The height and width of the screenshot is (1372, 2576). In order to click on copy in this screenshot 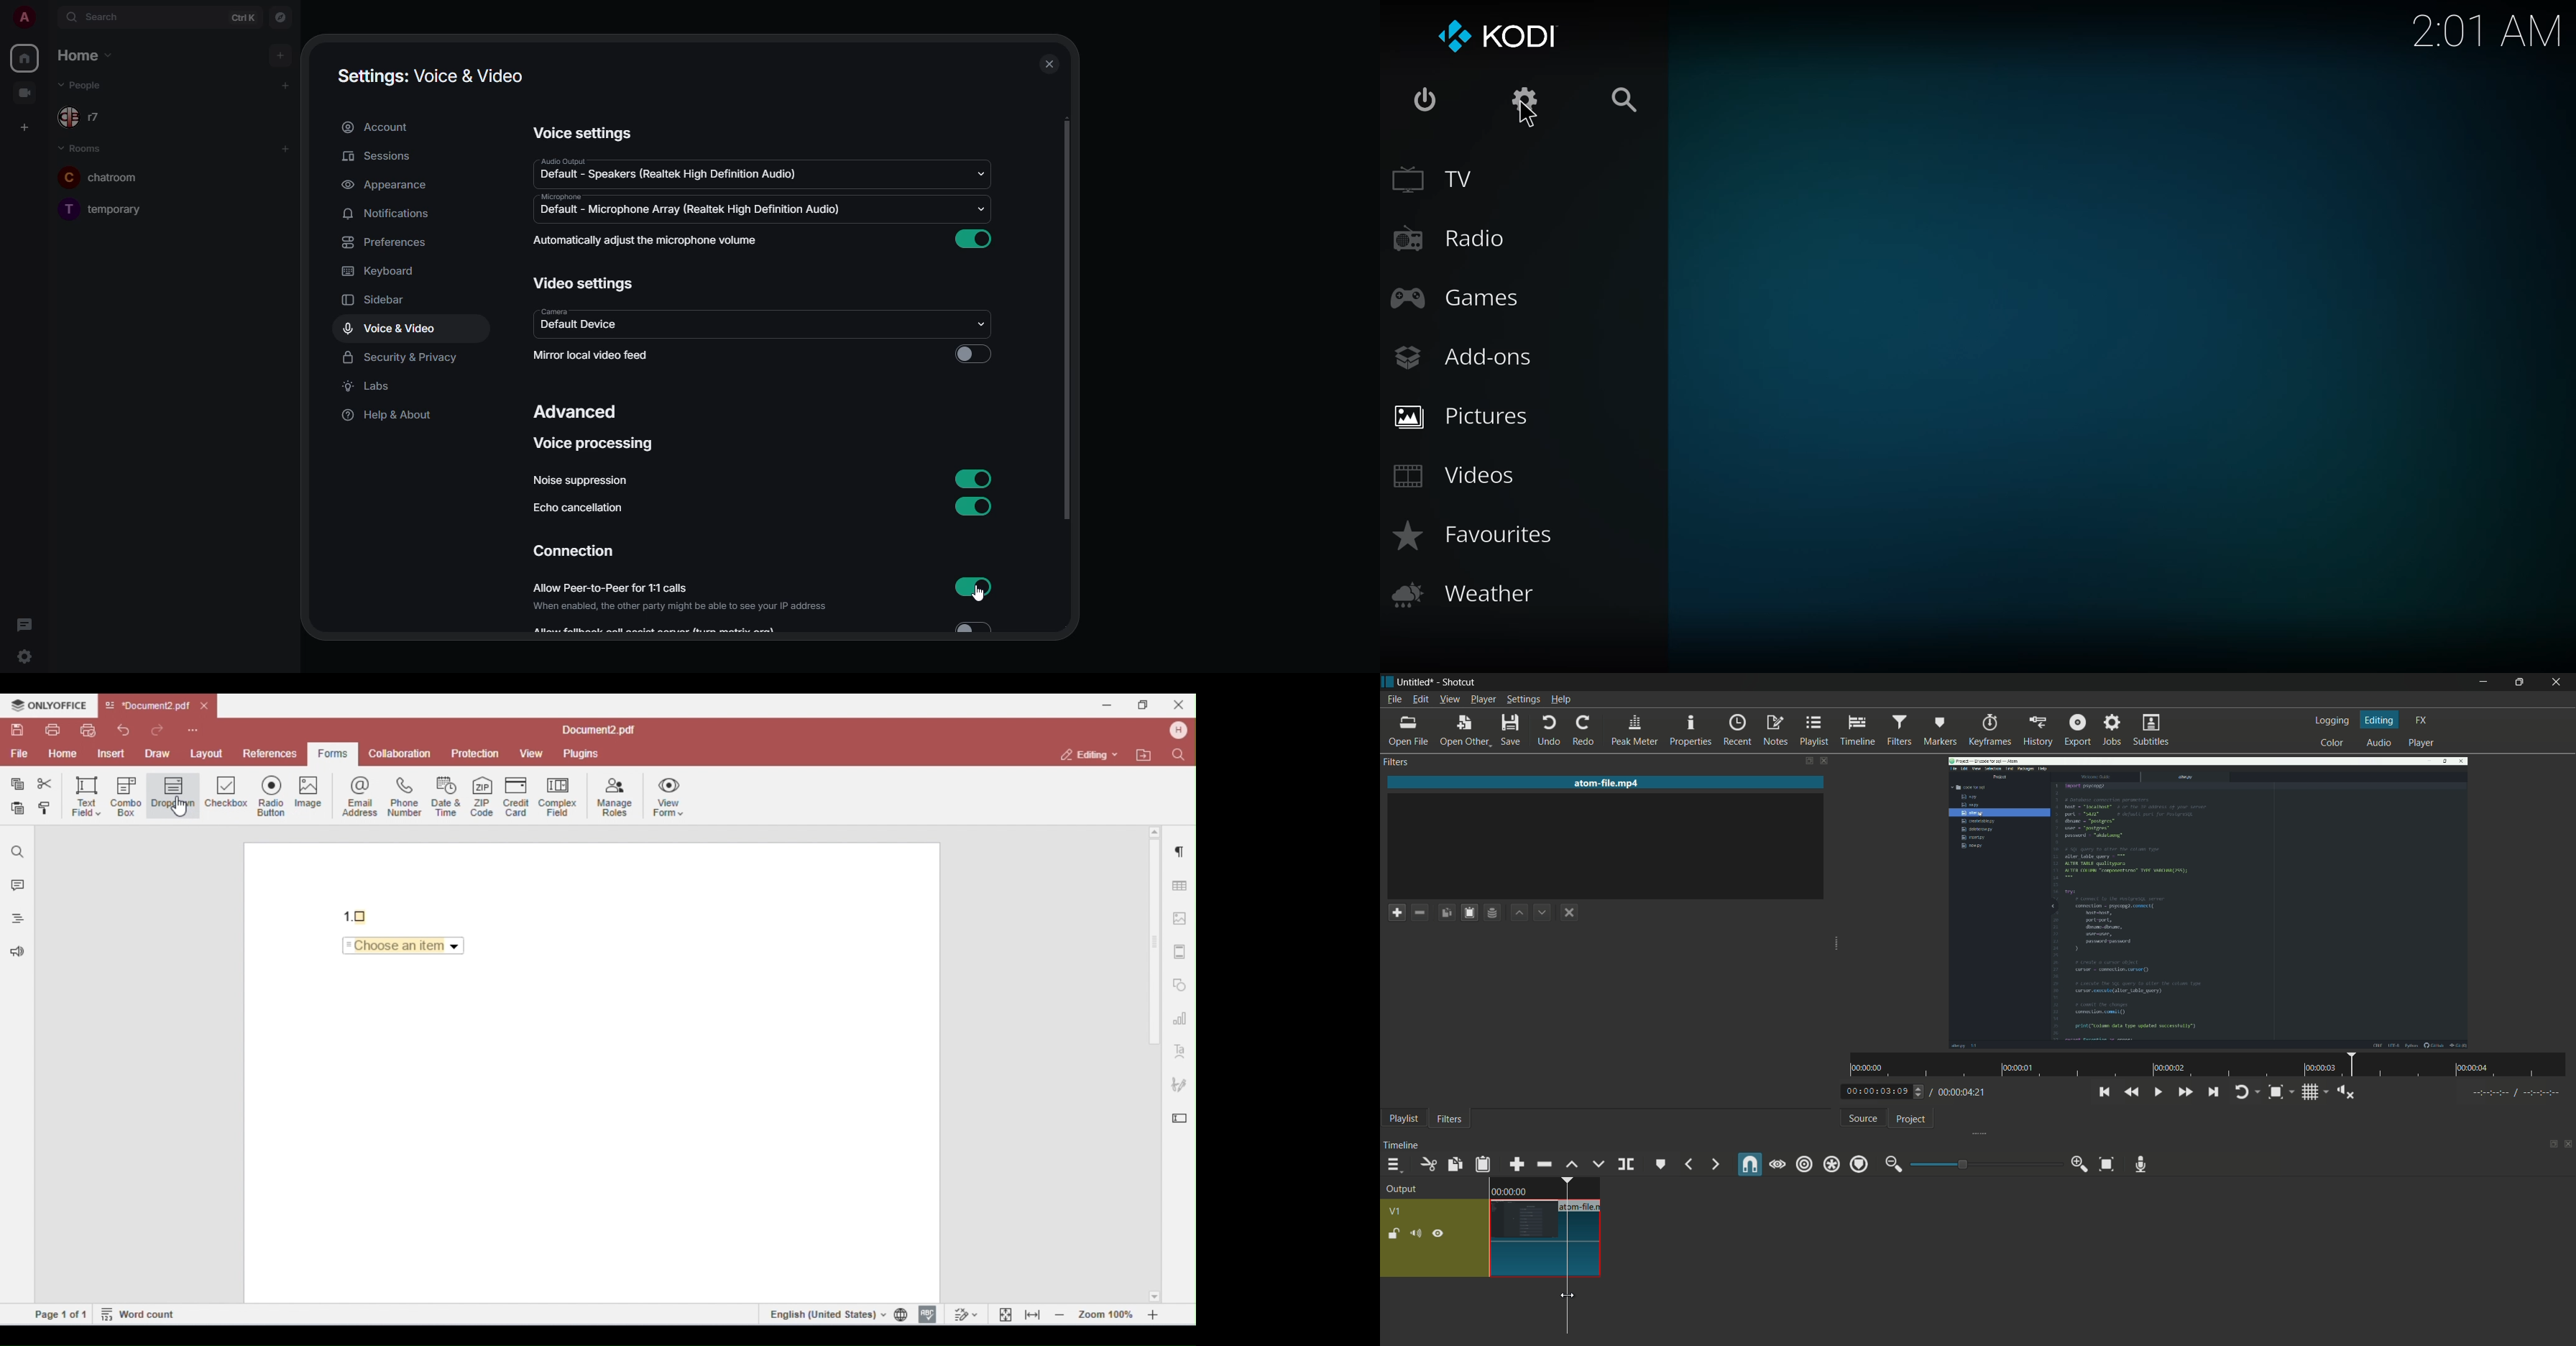, I will do `click(1454, 1164)`.